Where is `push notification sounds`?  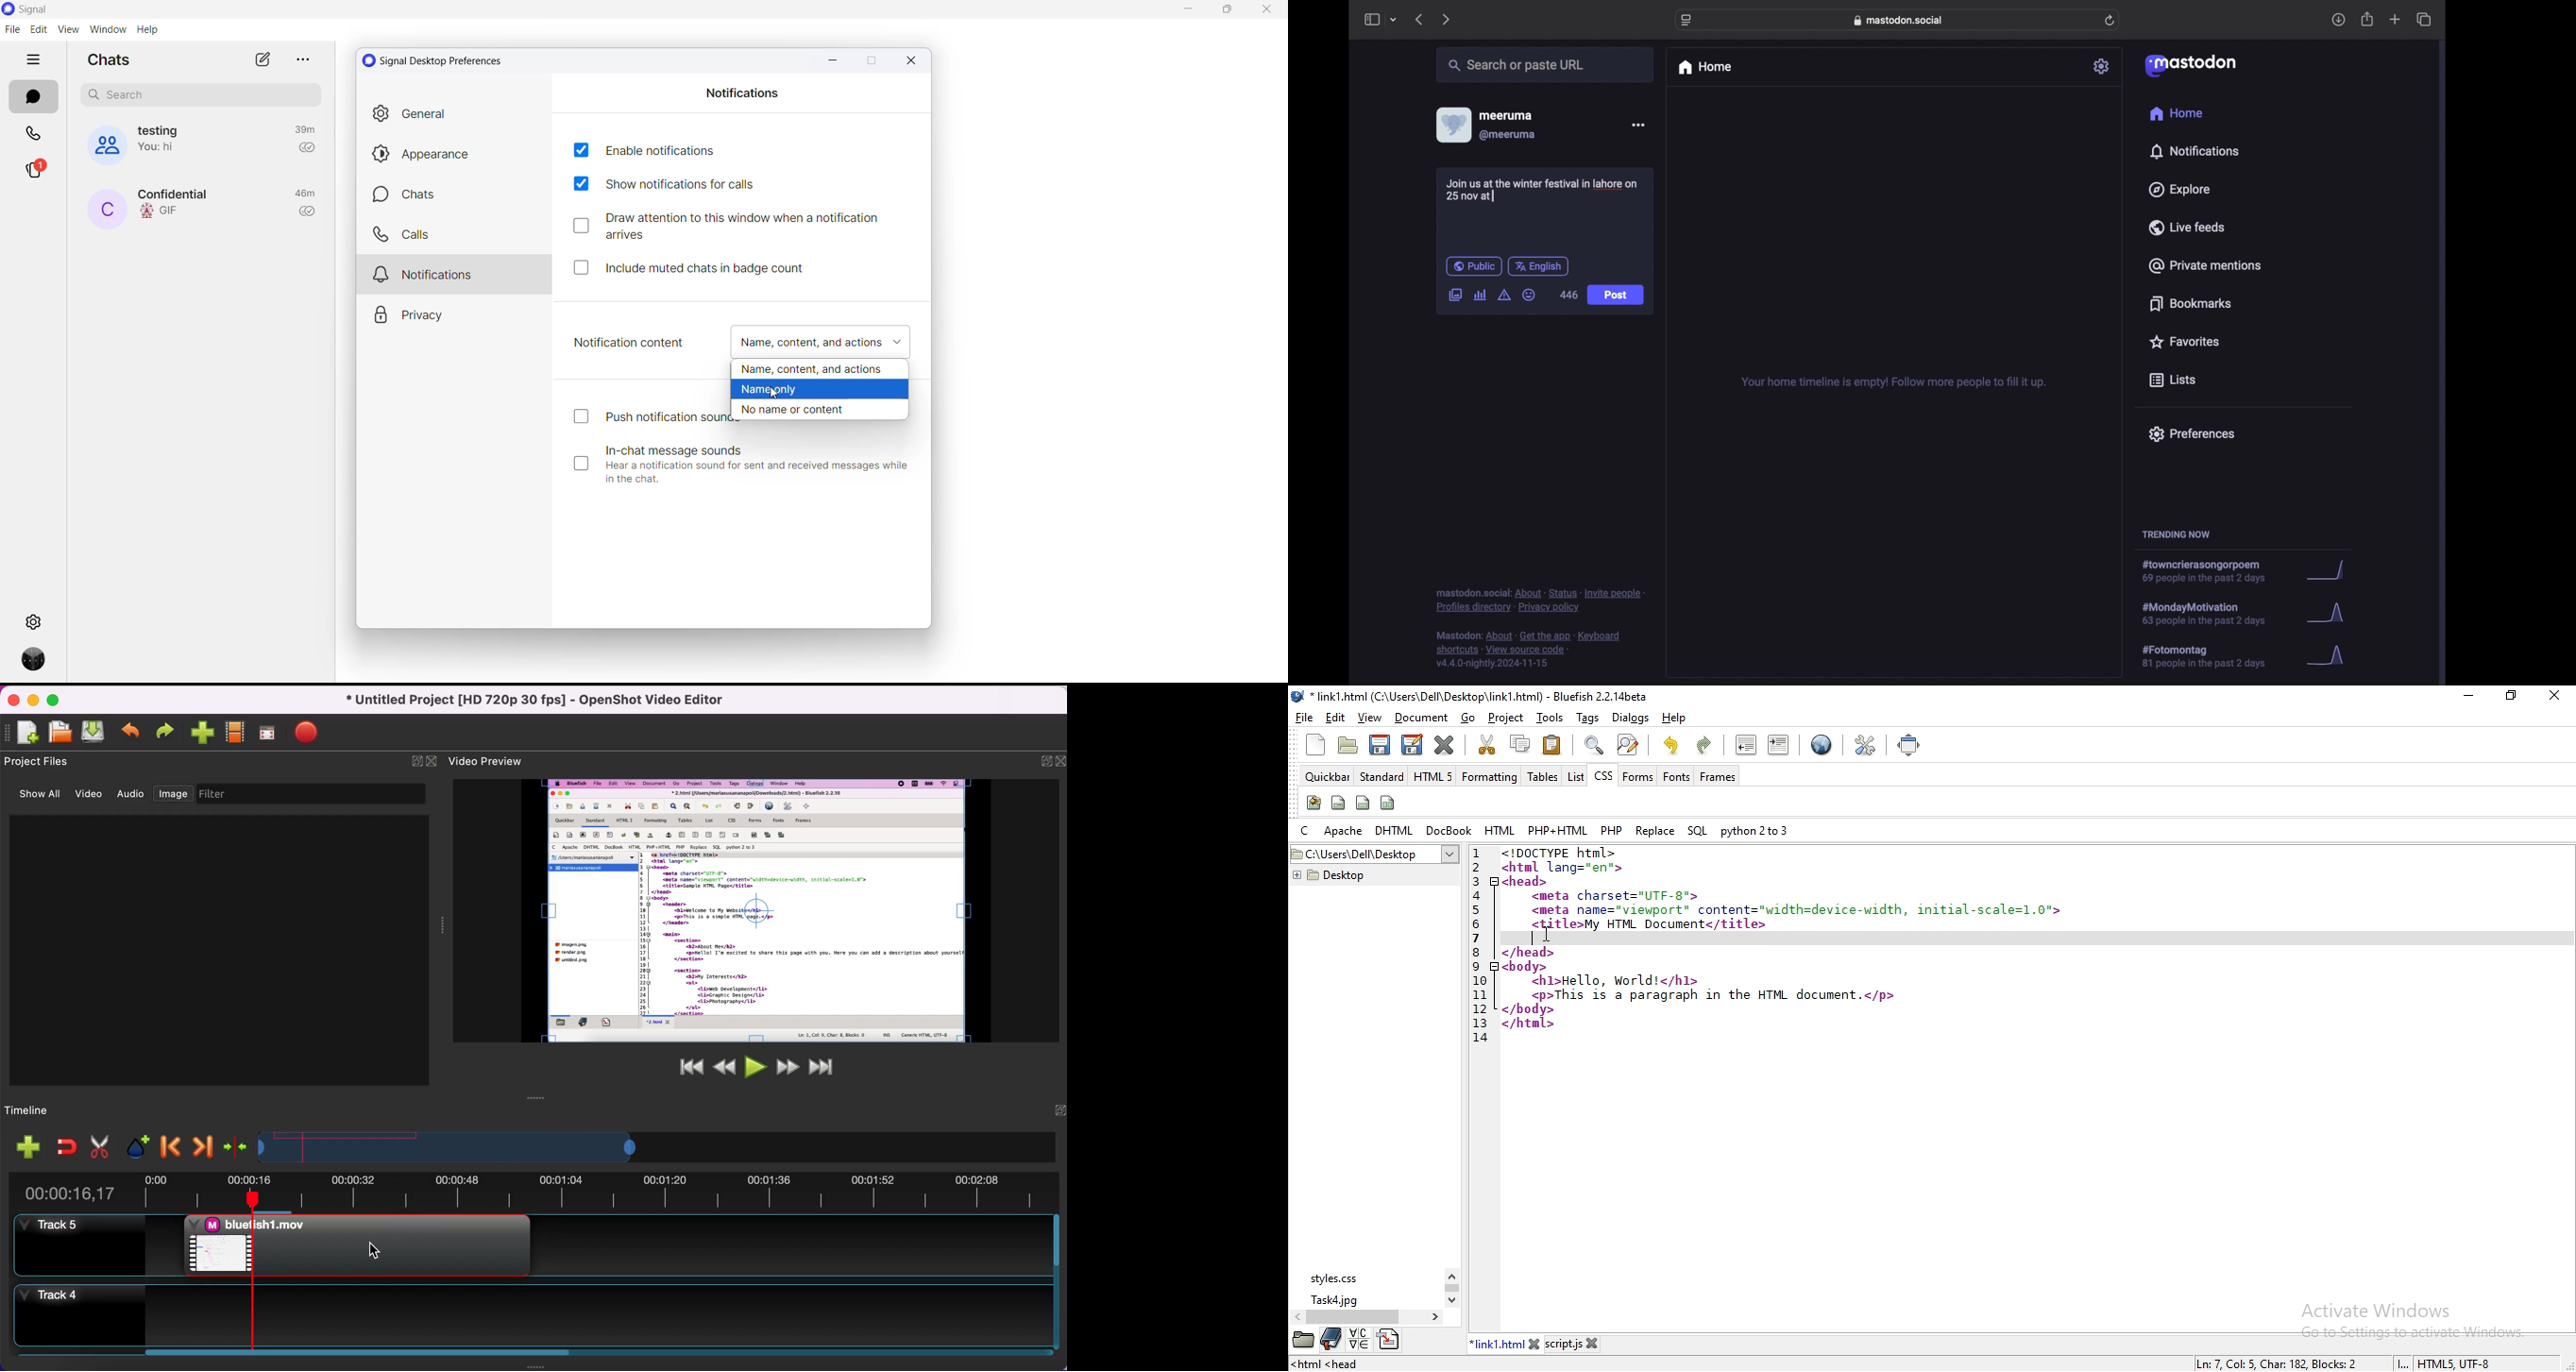 push notification sounds is located at coordinates (643, 417).